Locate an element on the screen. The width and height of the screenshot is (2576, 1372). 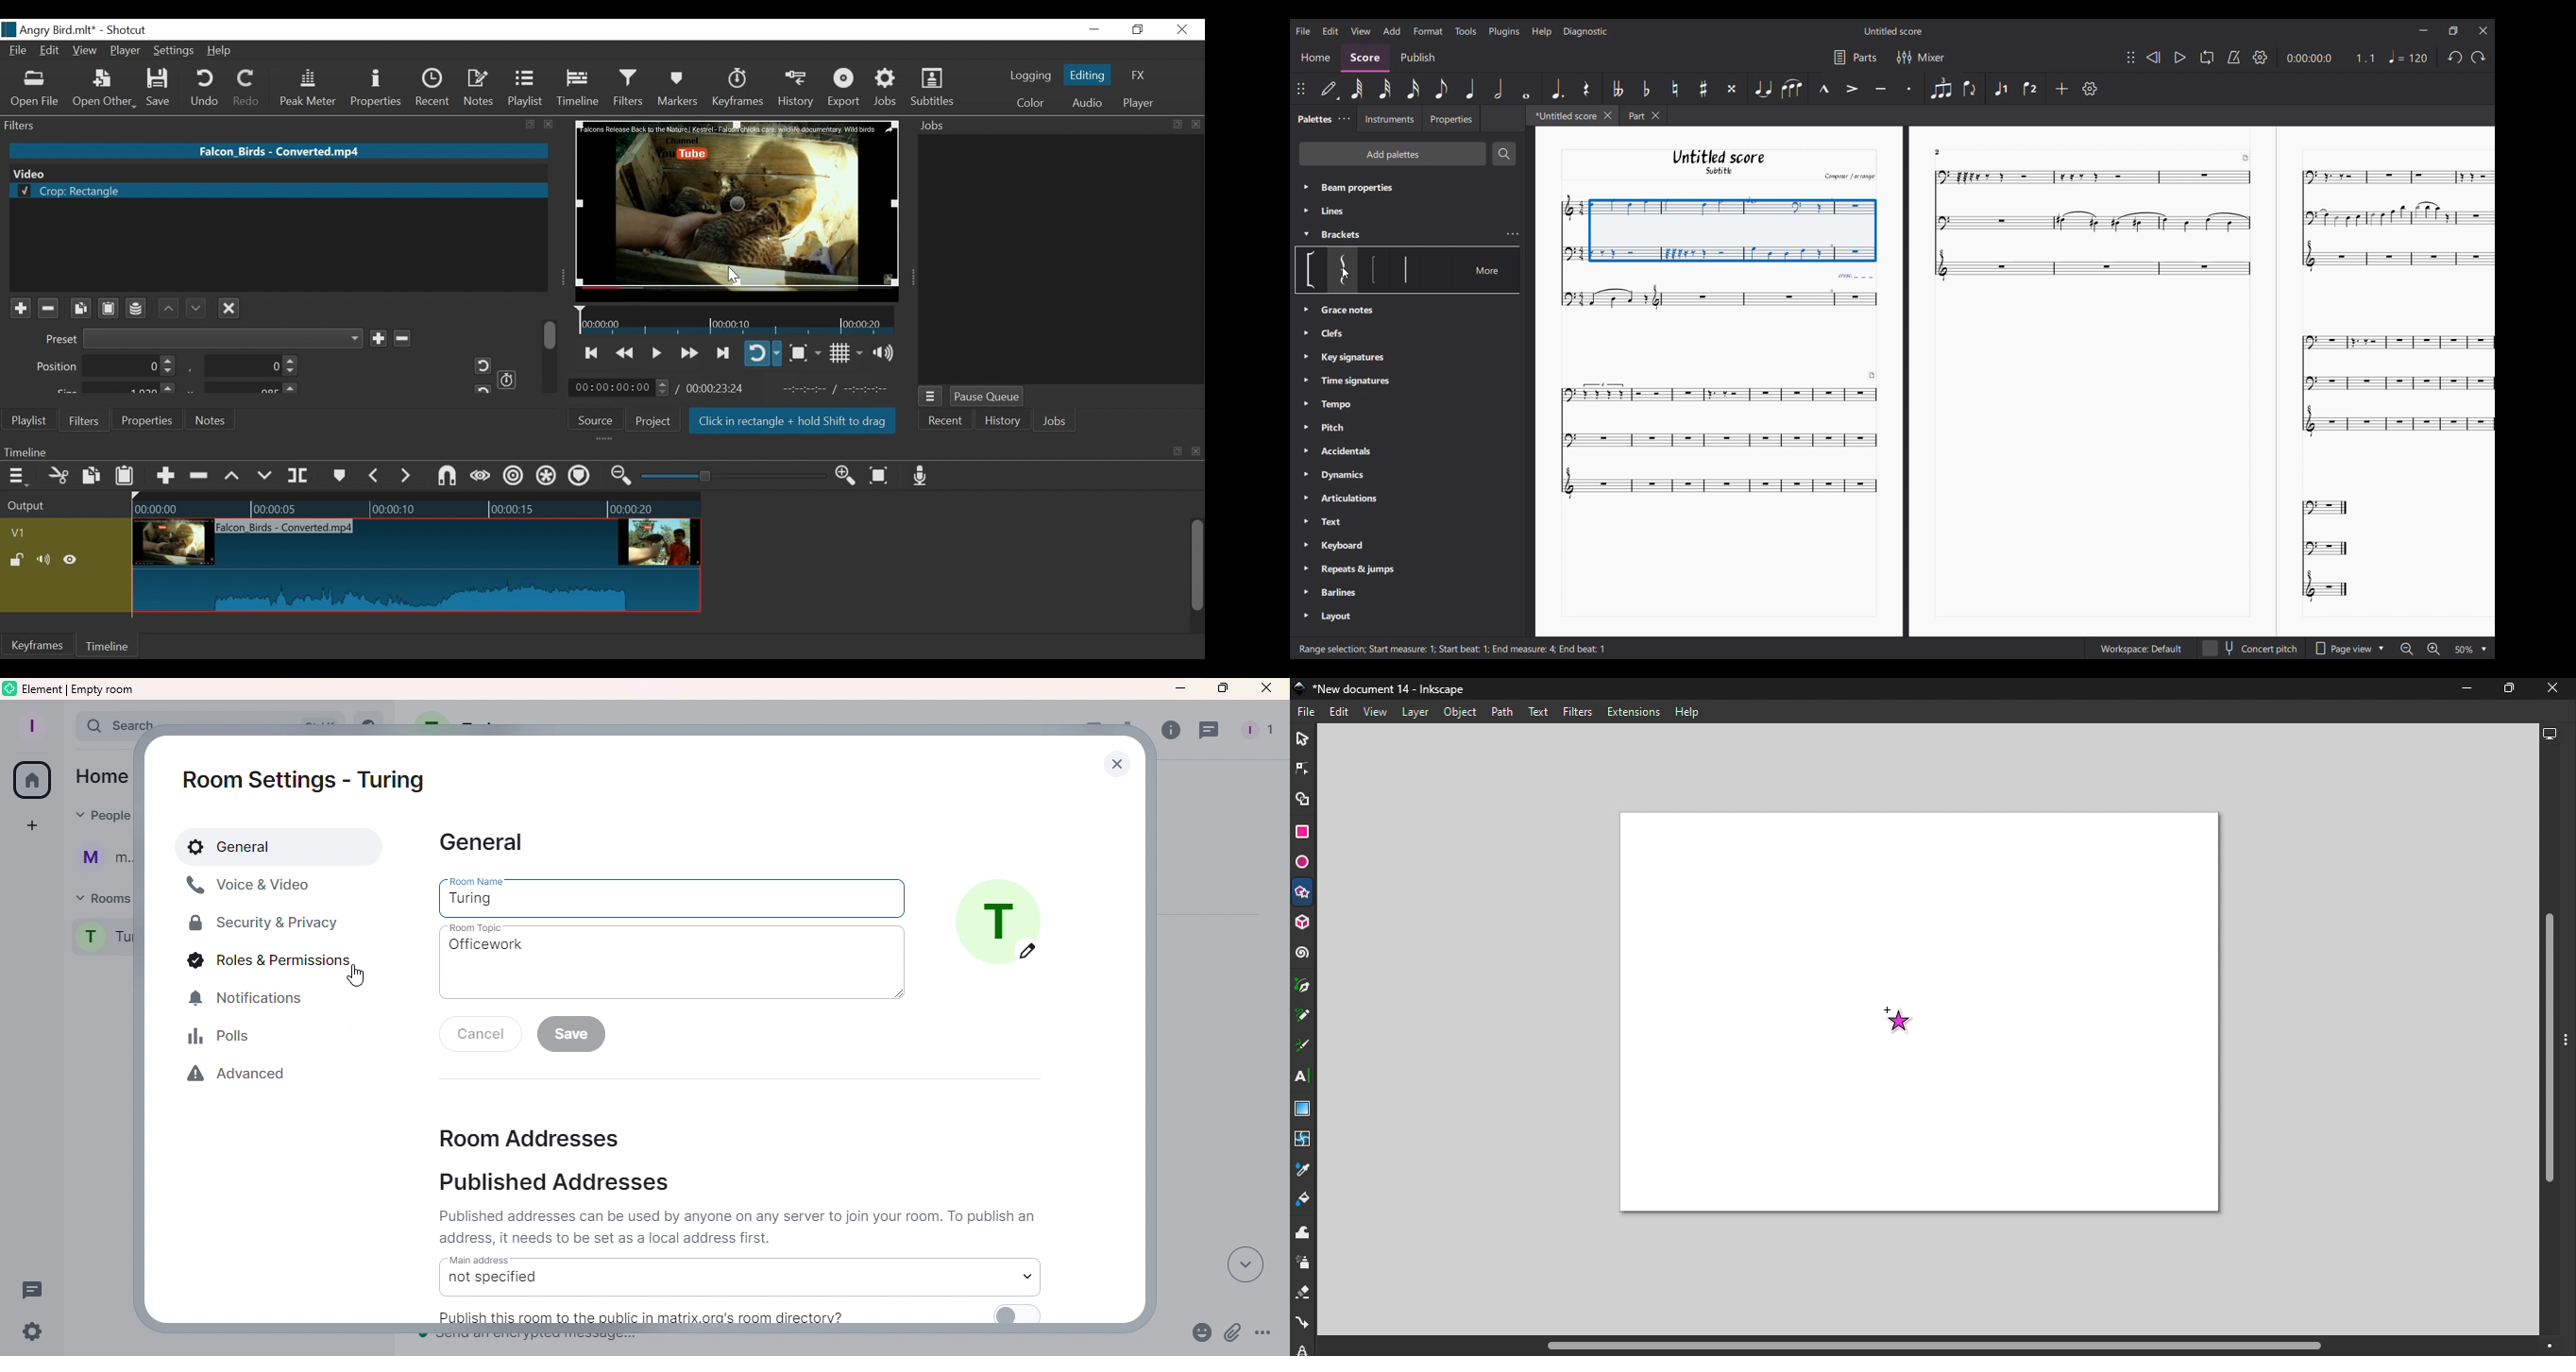
Settings is located at coordinates (175, 52).